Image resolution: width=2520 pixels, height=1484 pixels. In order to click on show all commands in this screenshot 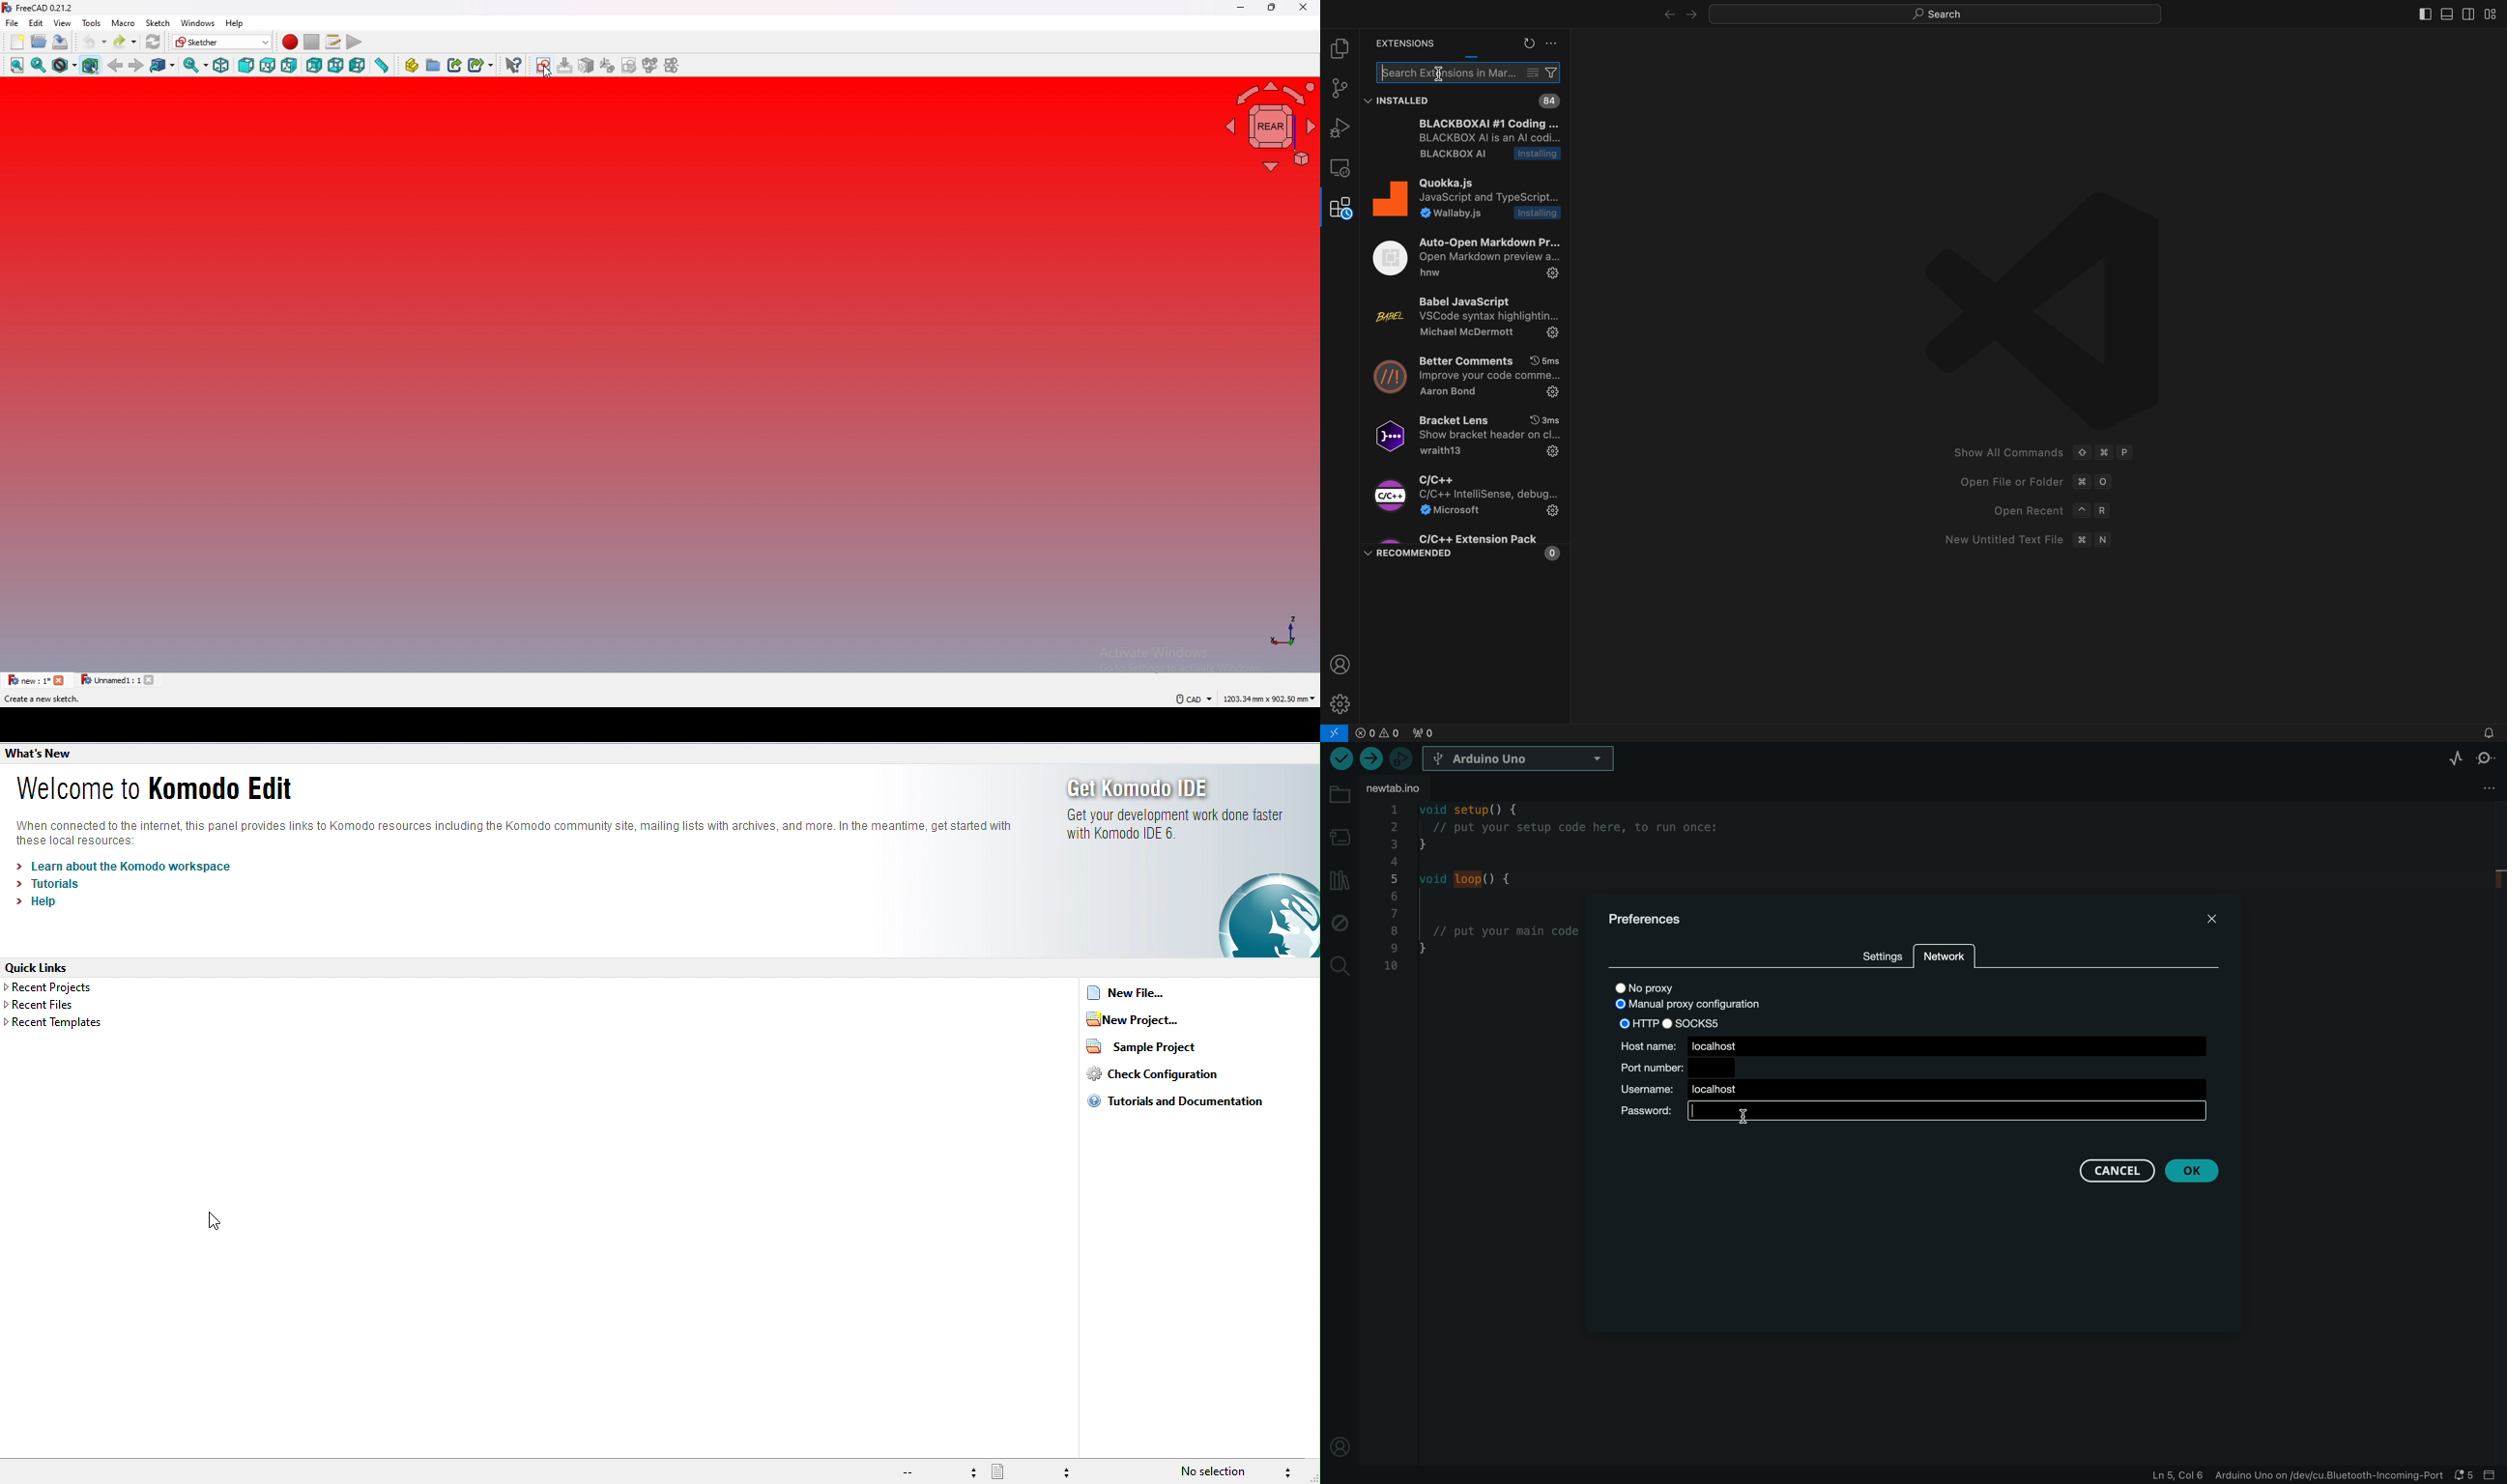, I will do `click(2051, 454)`.